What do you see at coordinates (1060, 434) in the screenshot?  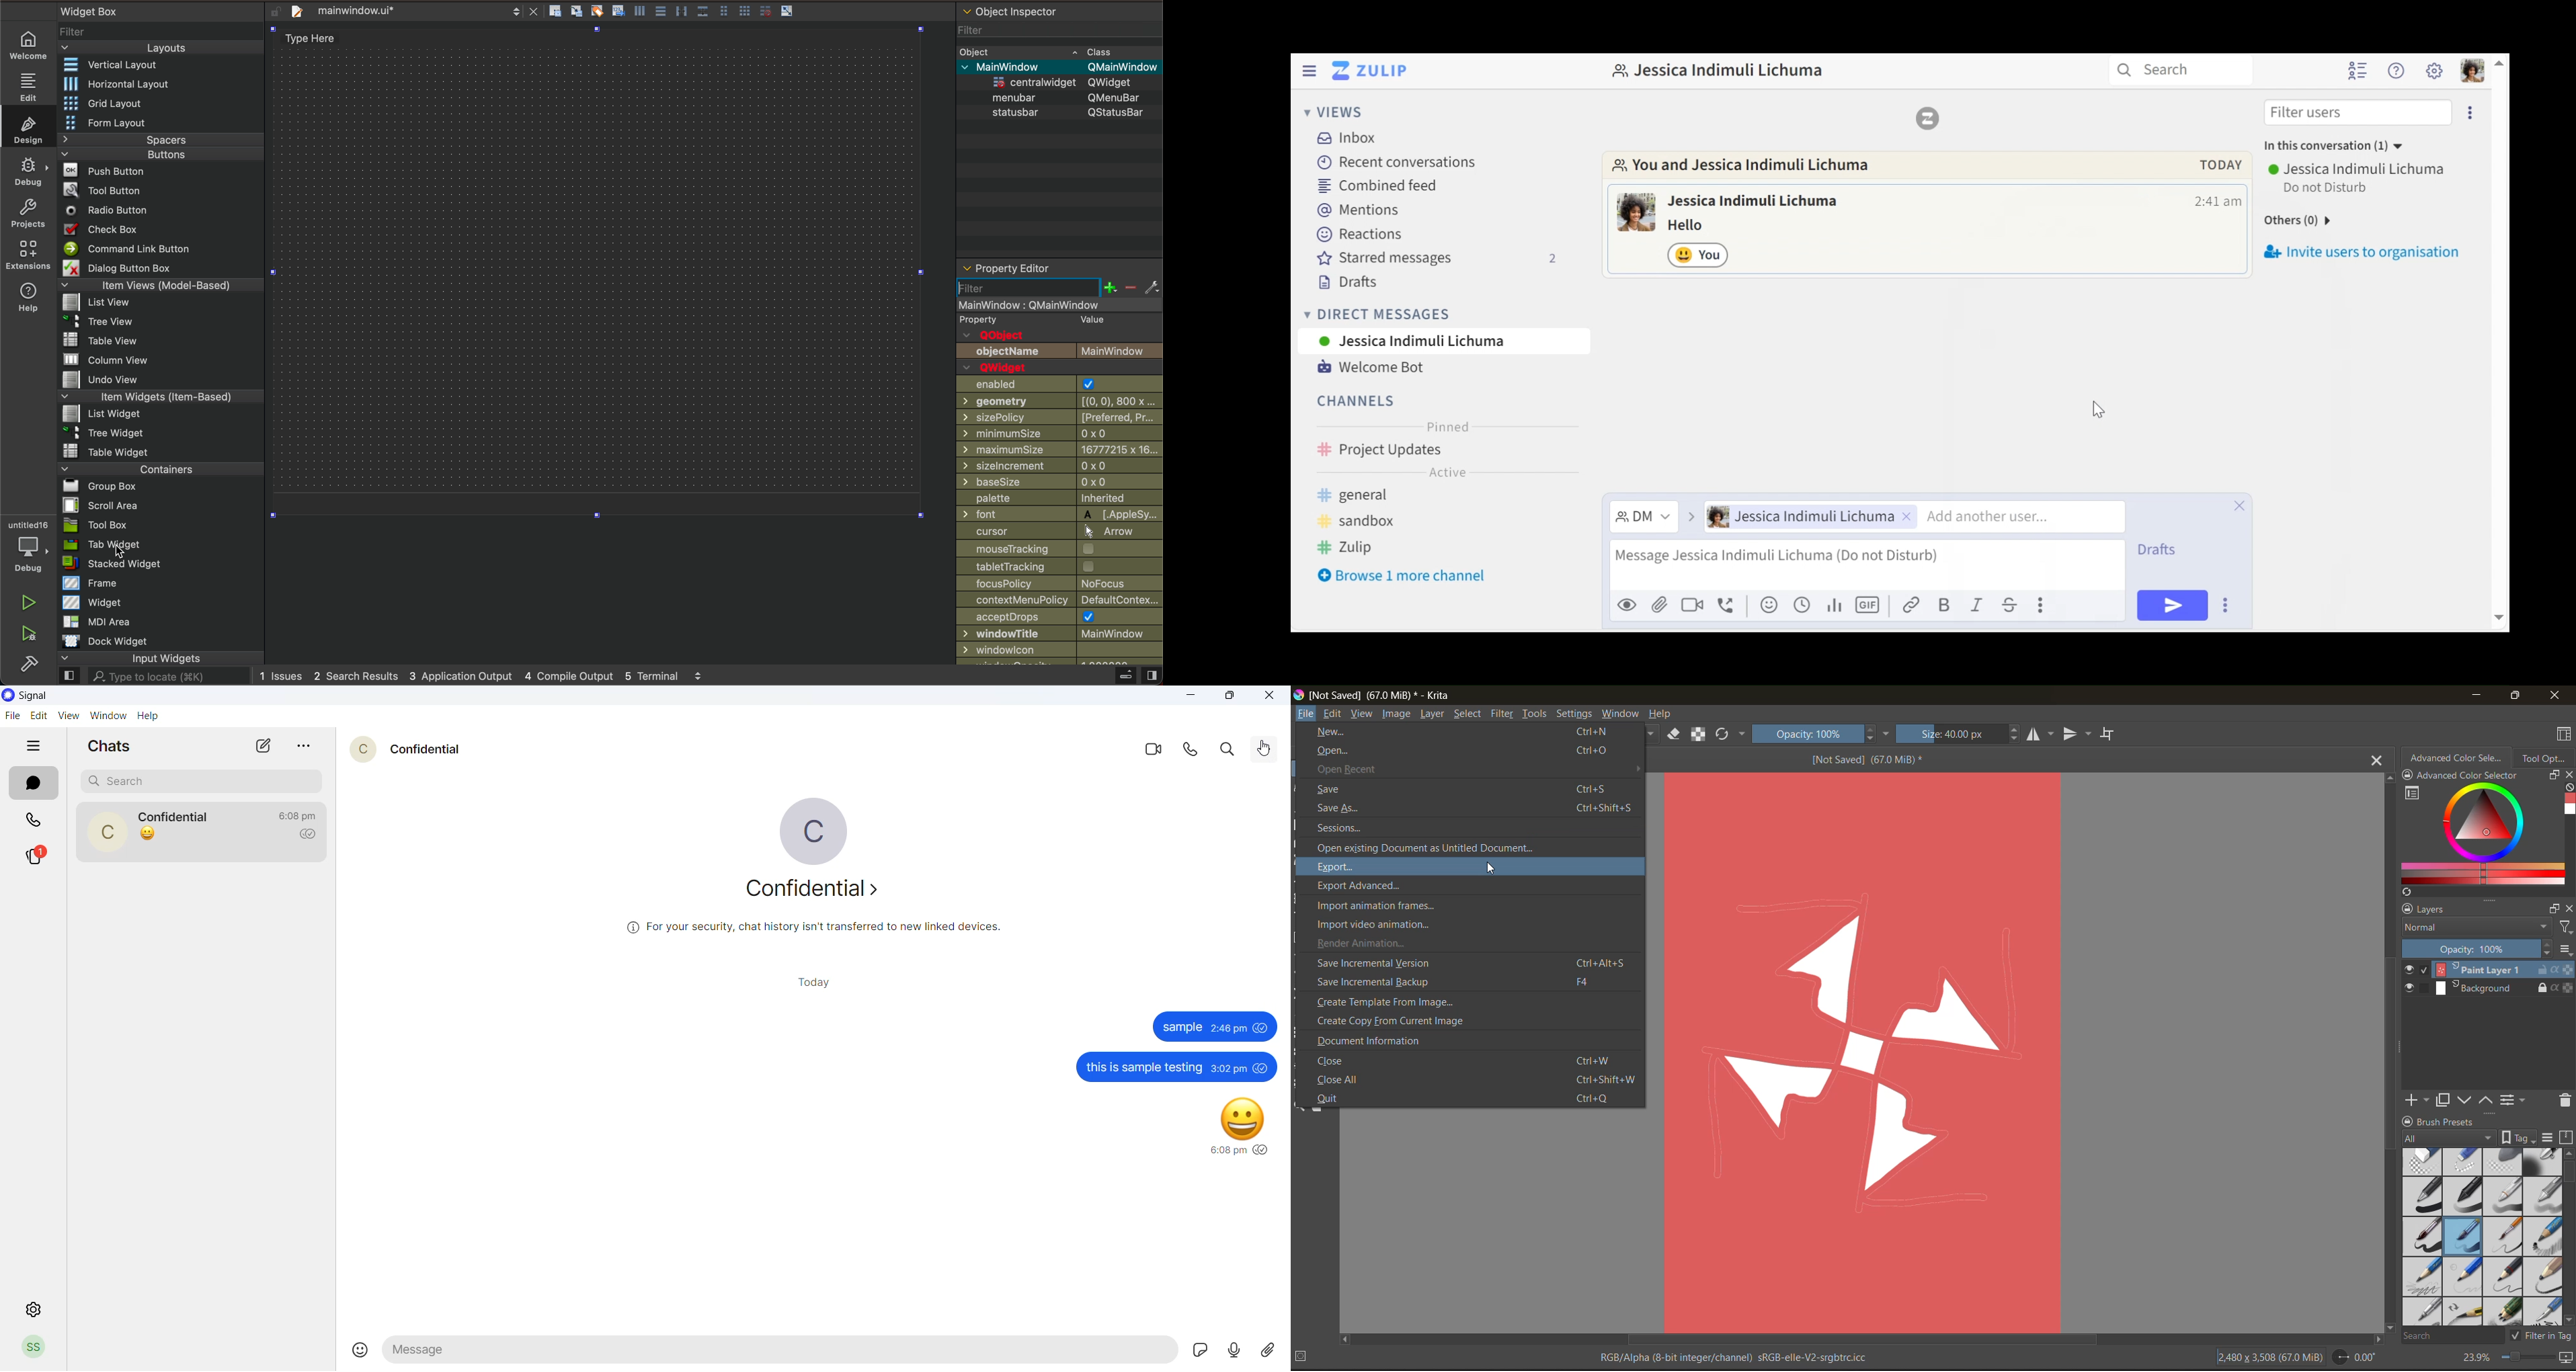 I see `min size` at bounding box center [1060, 434].